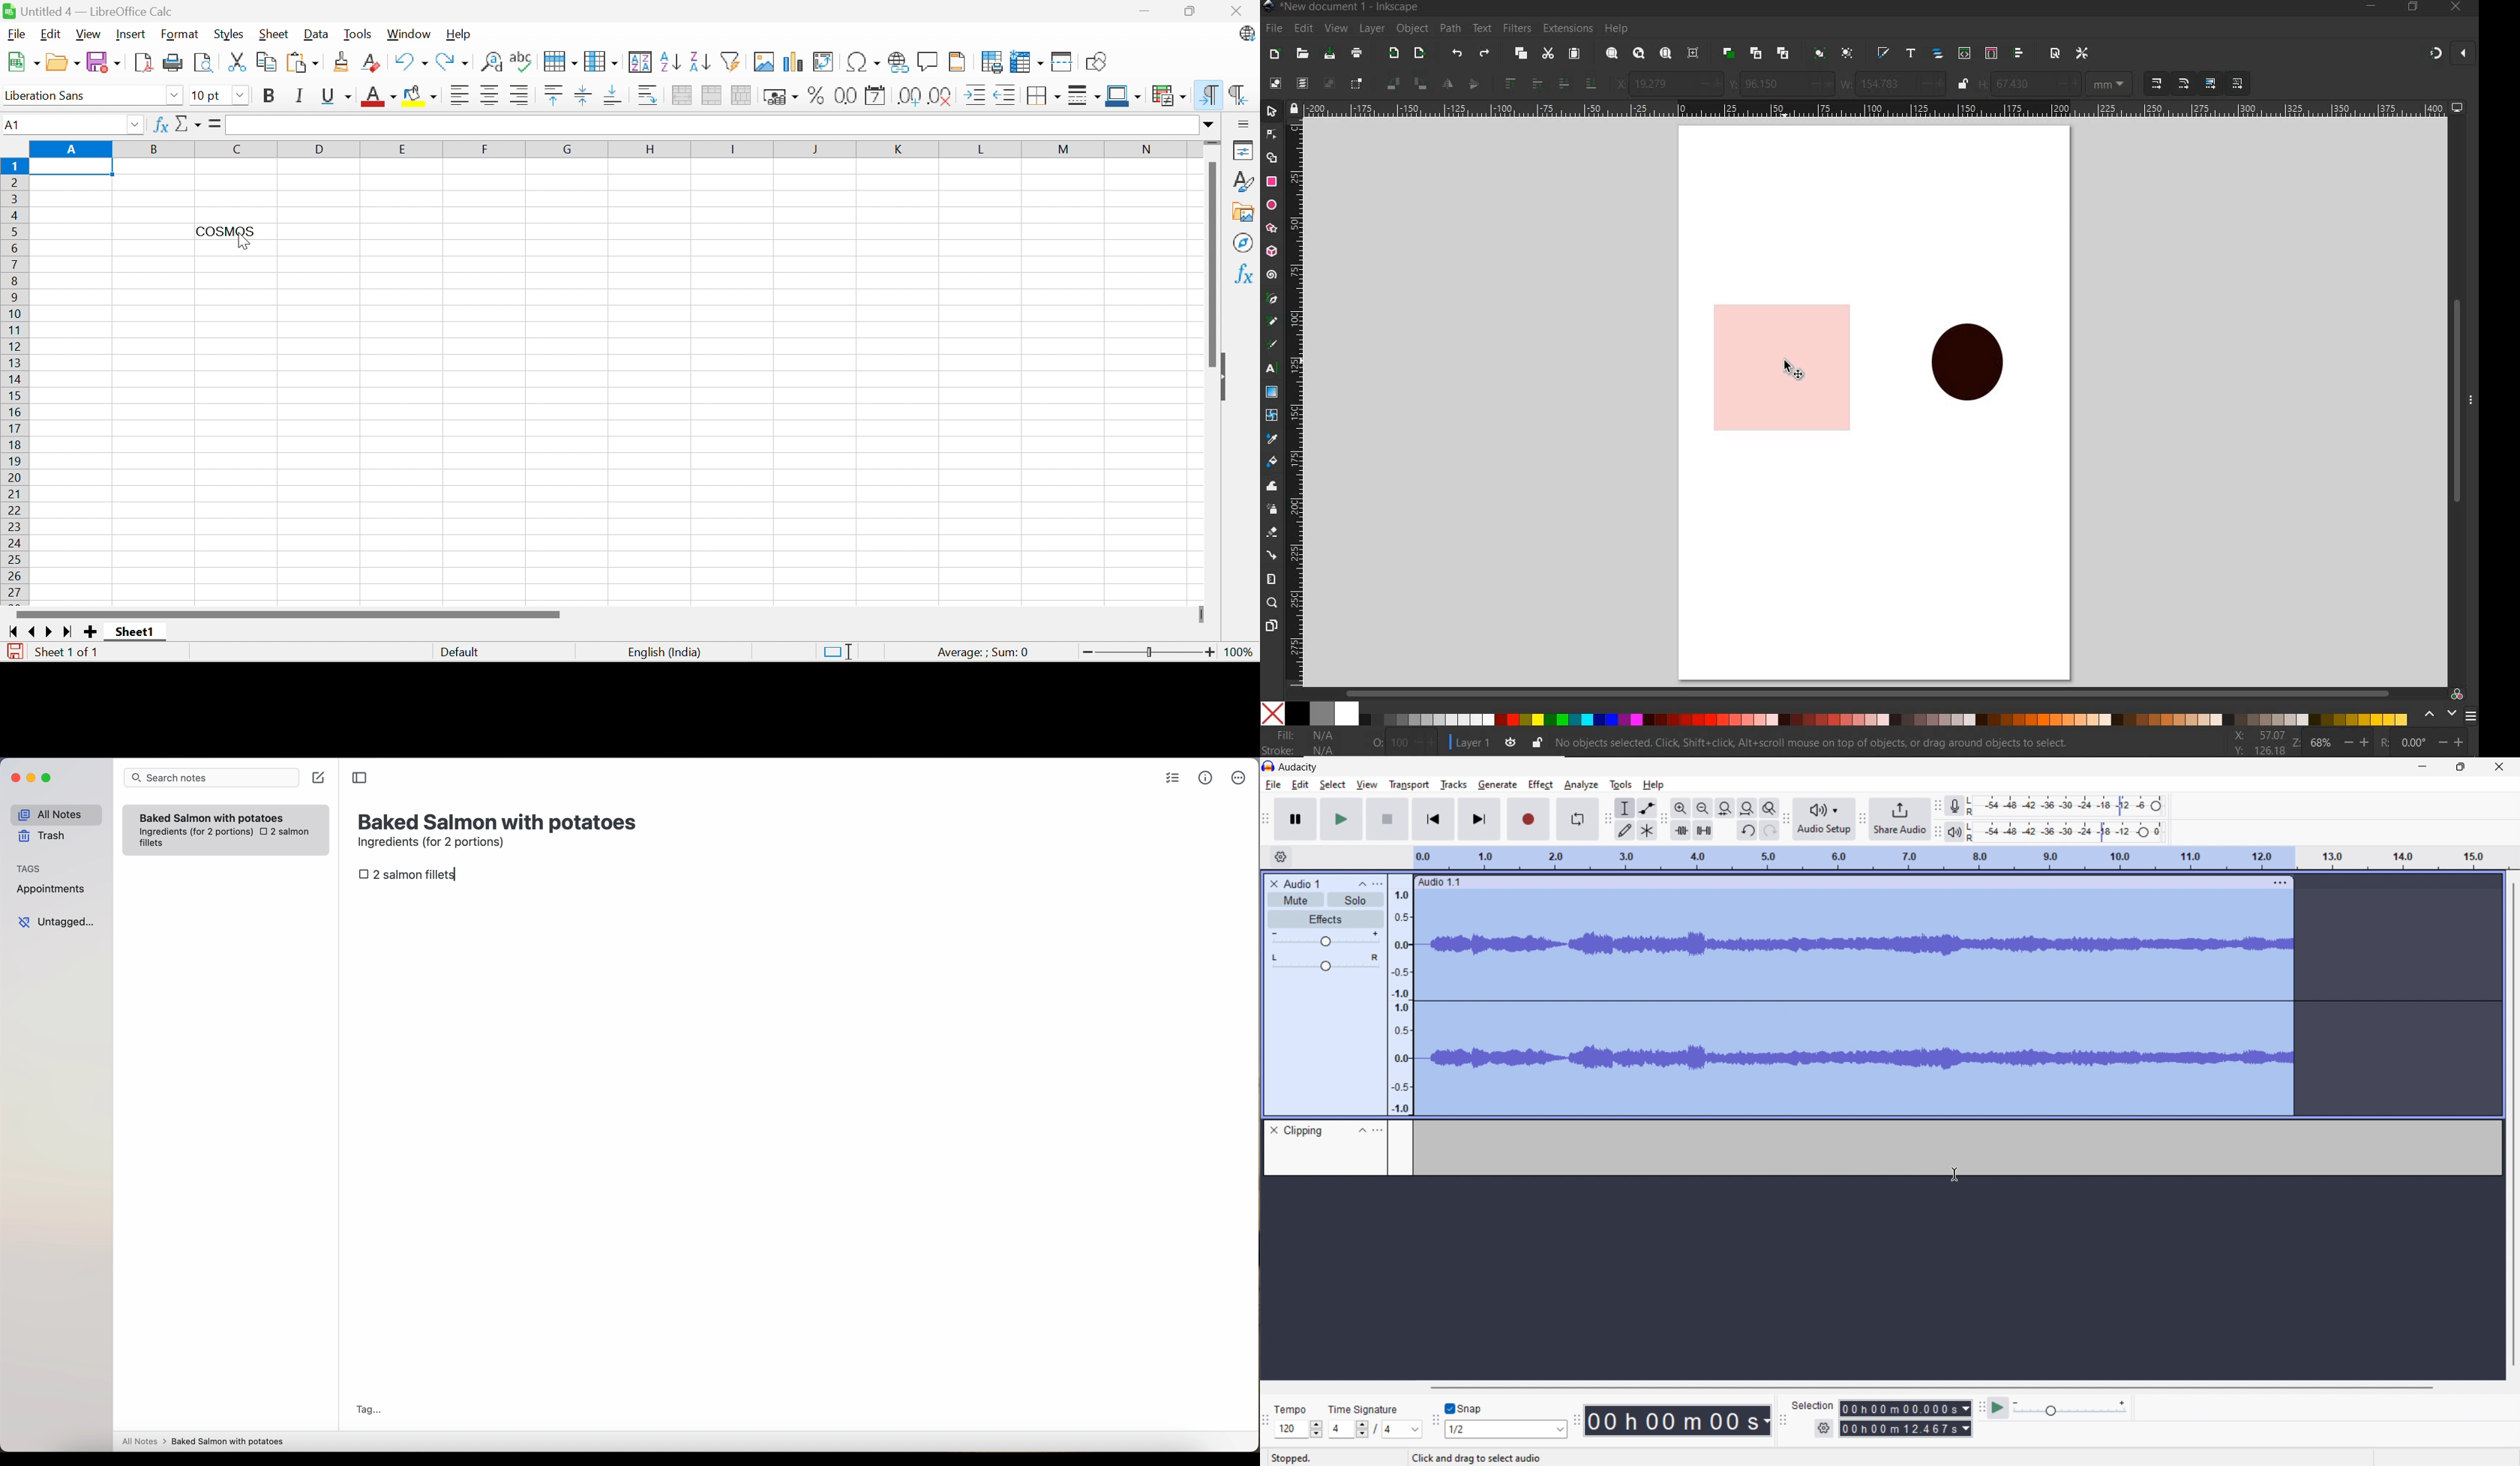 This screenshot has height=1484, width=2520. Describe the element at coordinates (274, 35) in the screenshot. I see `Sheet` at that location.